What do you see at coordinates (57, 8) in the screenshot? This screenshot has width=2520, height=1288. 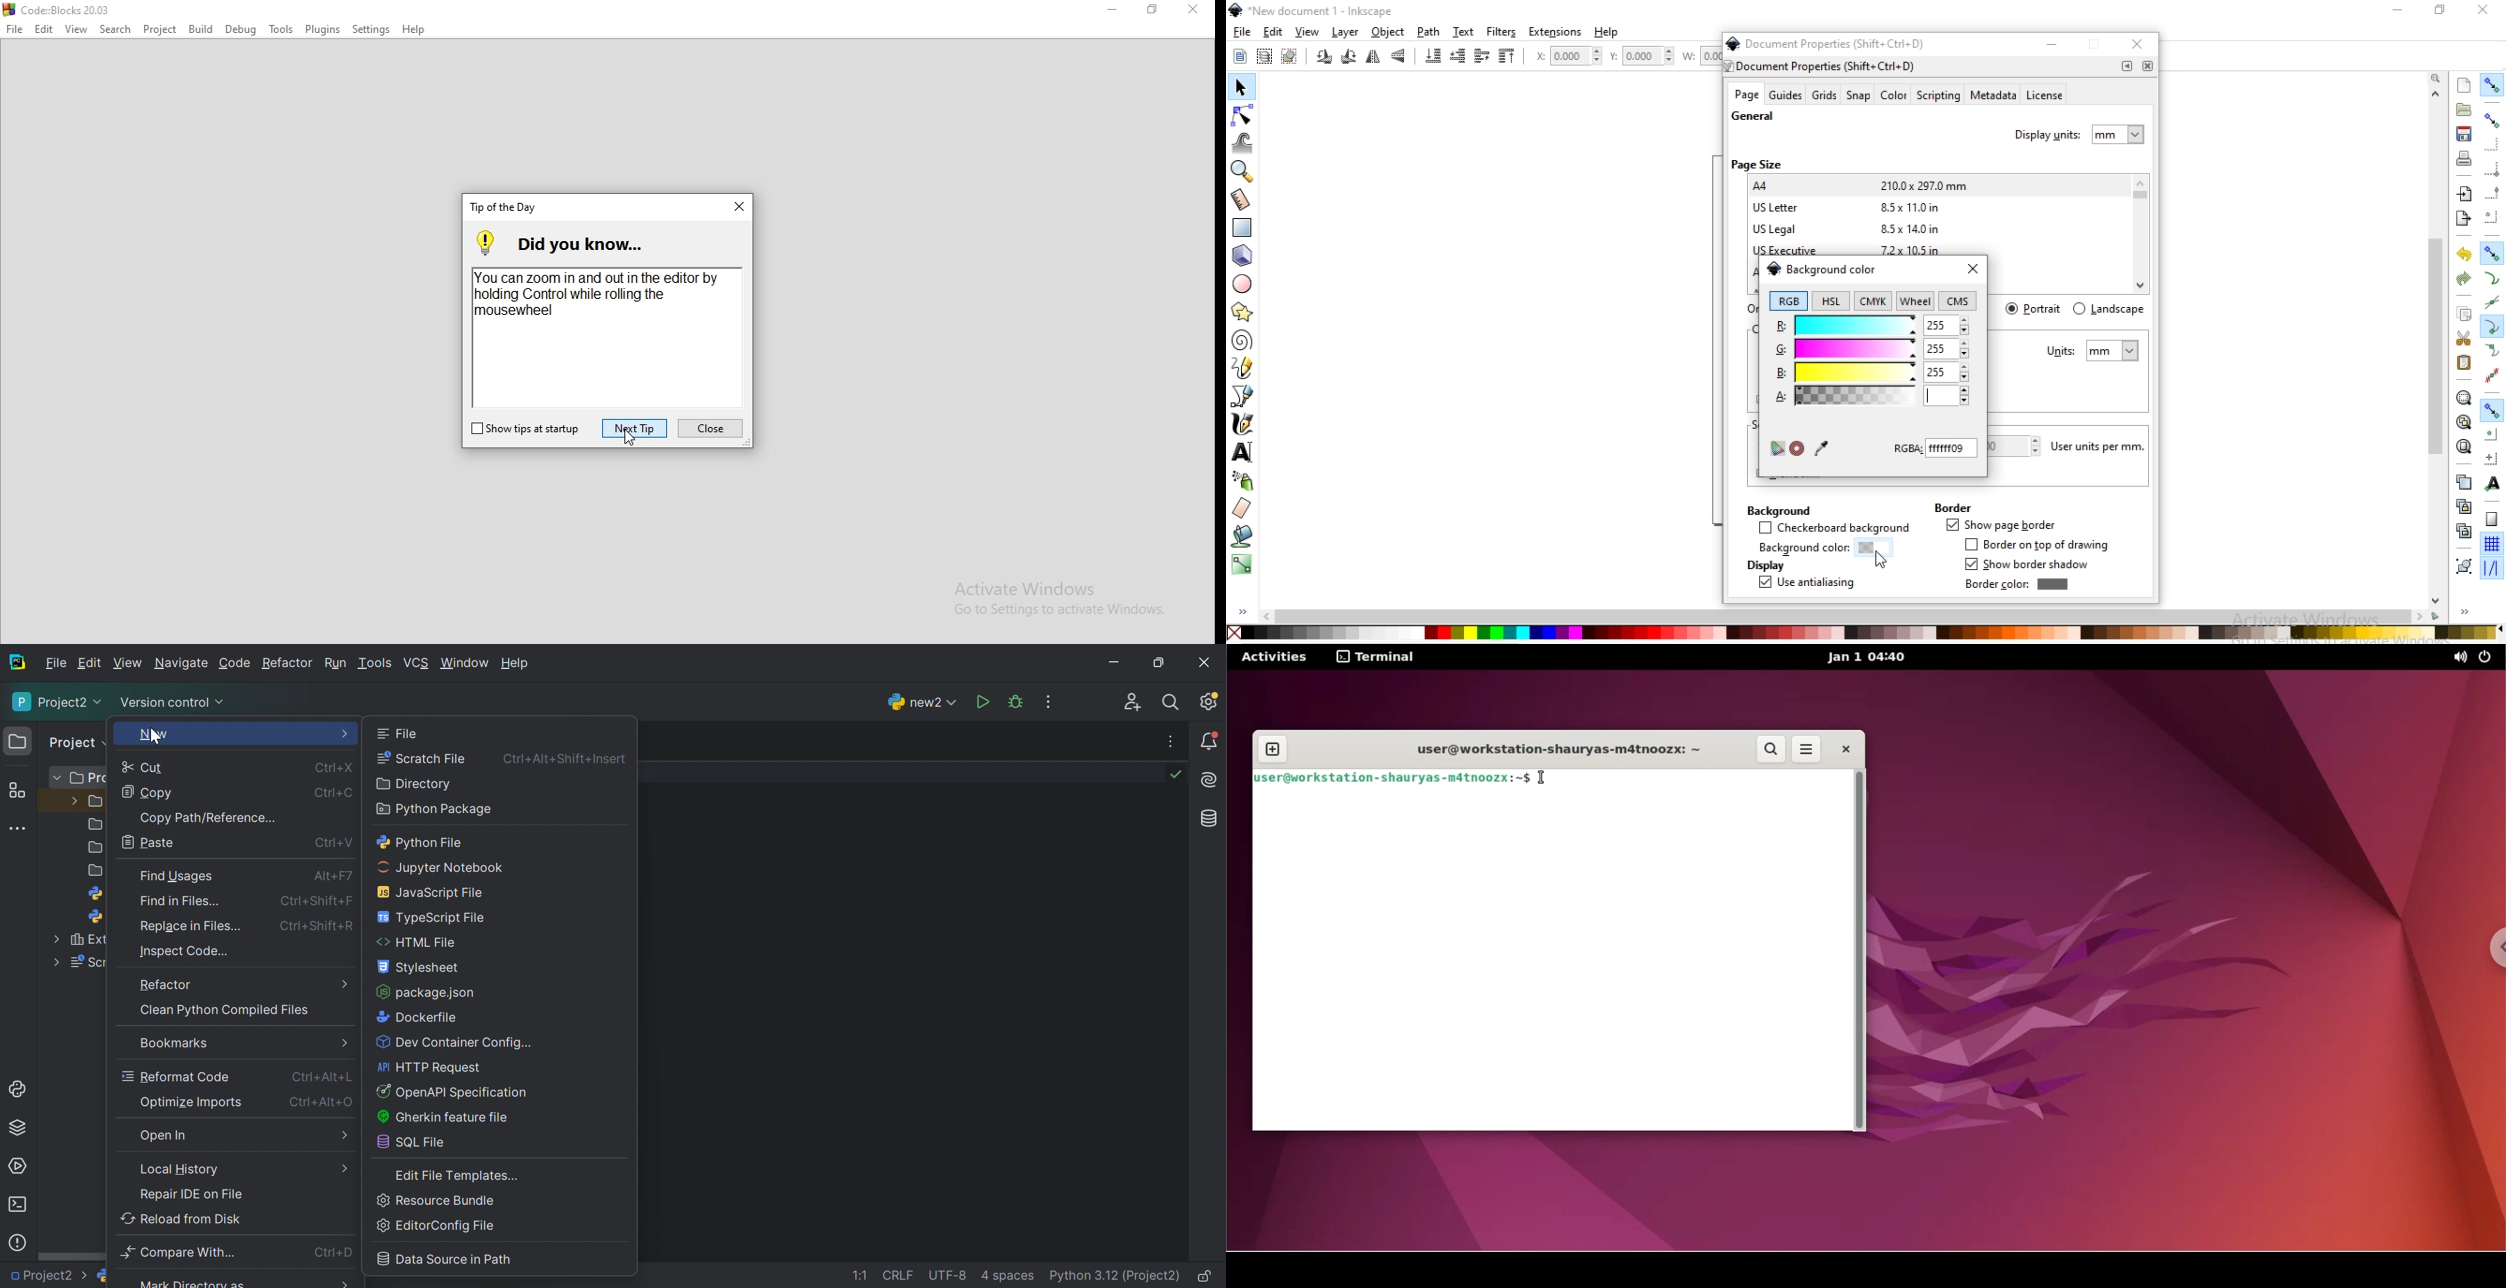 I see `logo` at bounding box center [57, 8].